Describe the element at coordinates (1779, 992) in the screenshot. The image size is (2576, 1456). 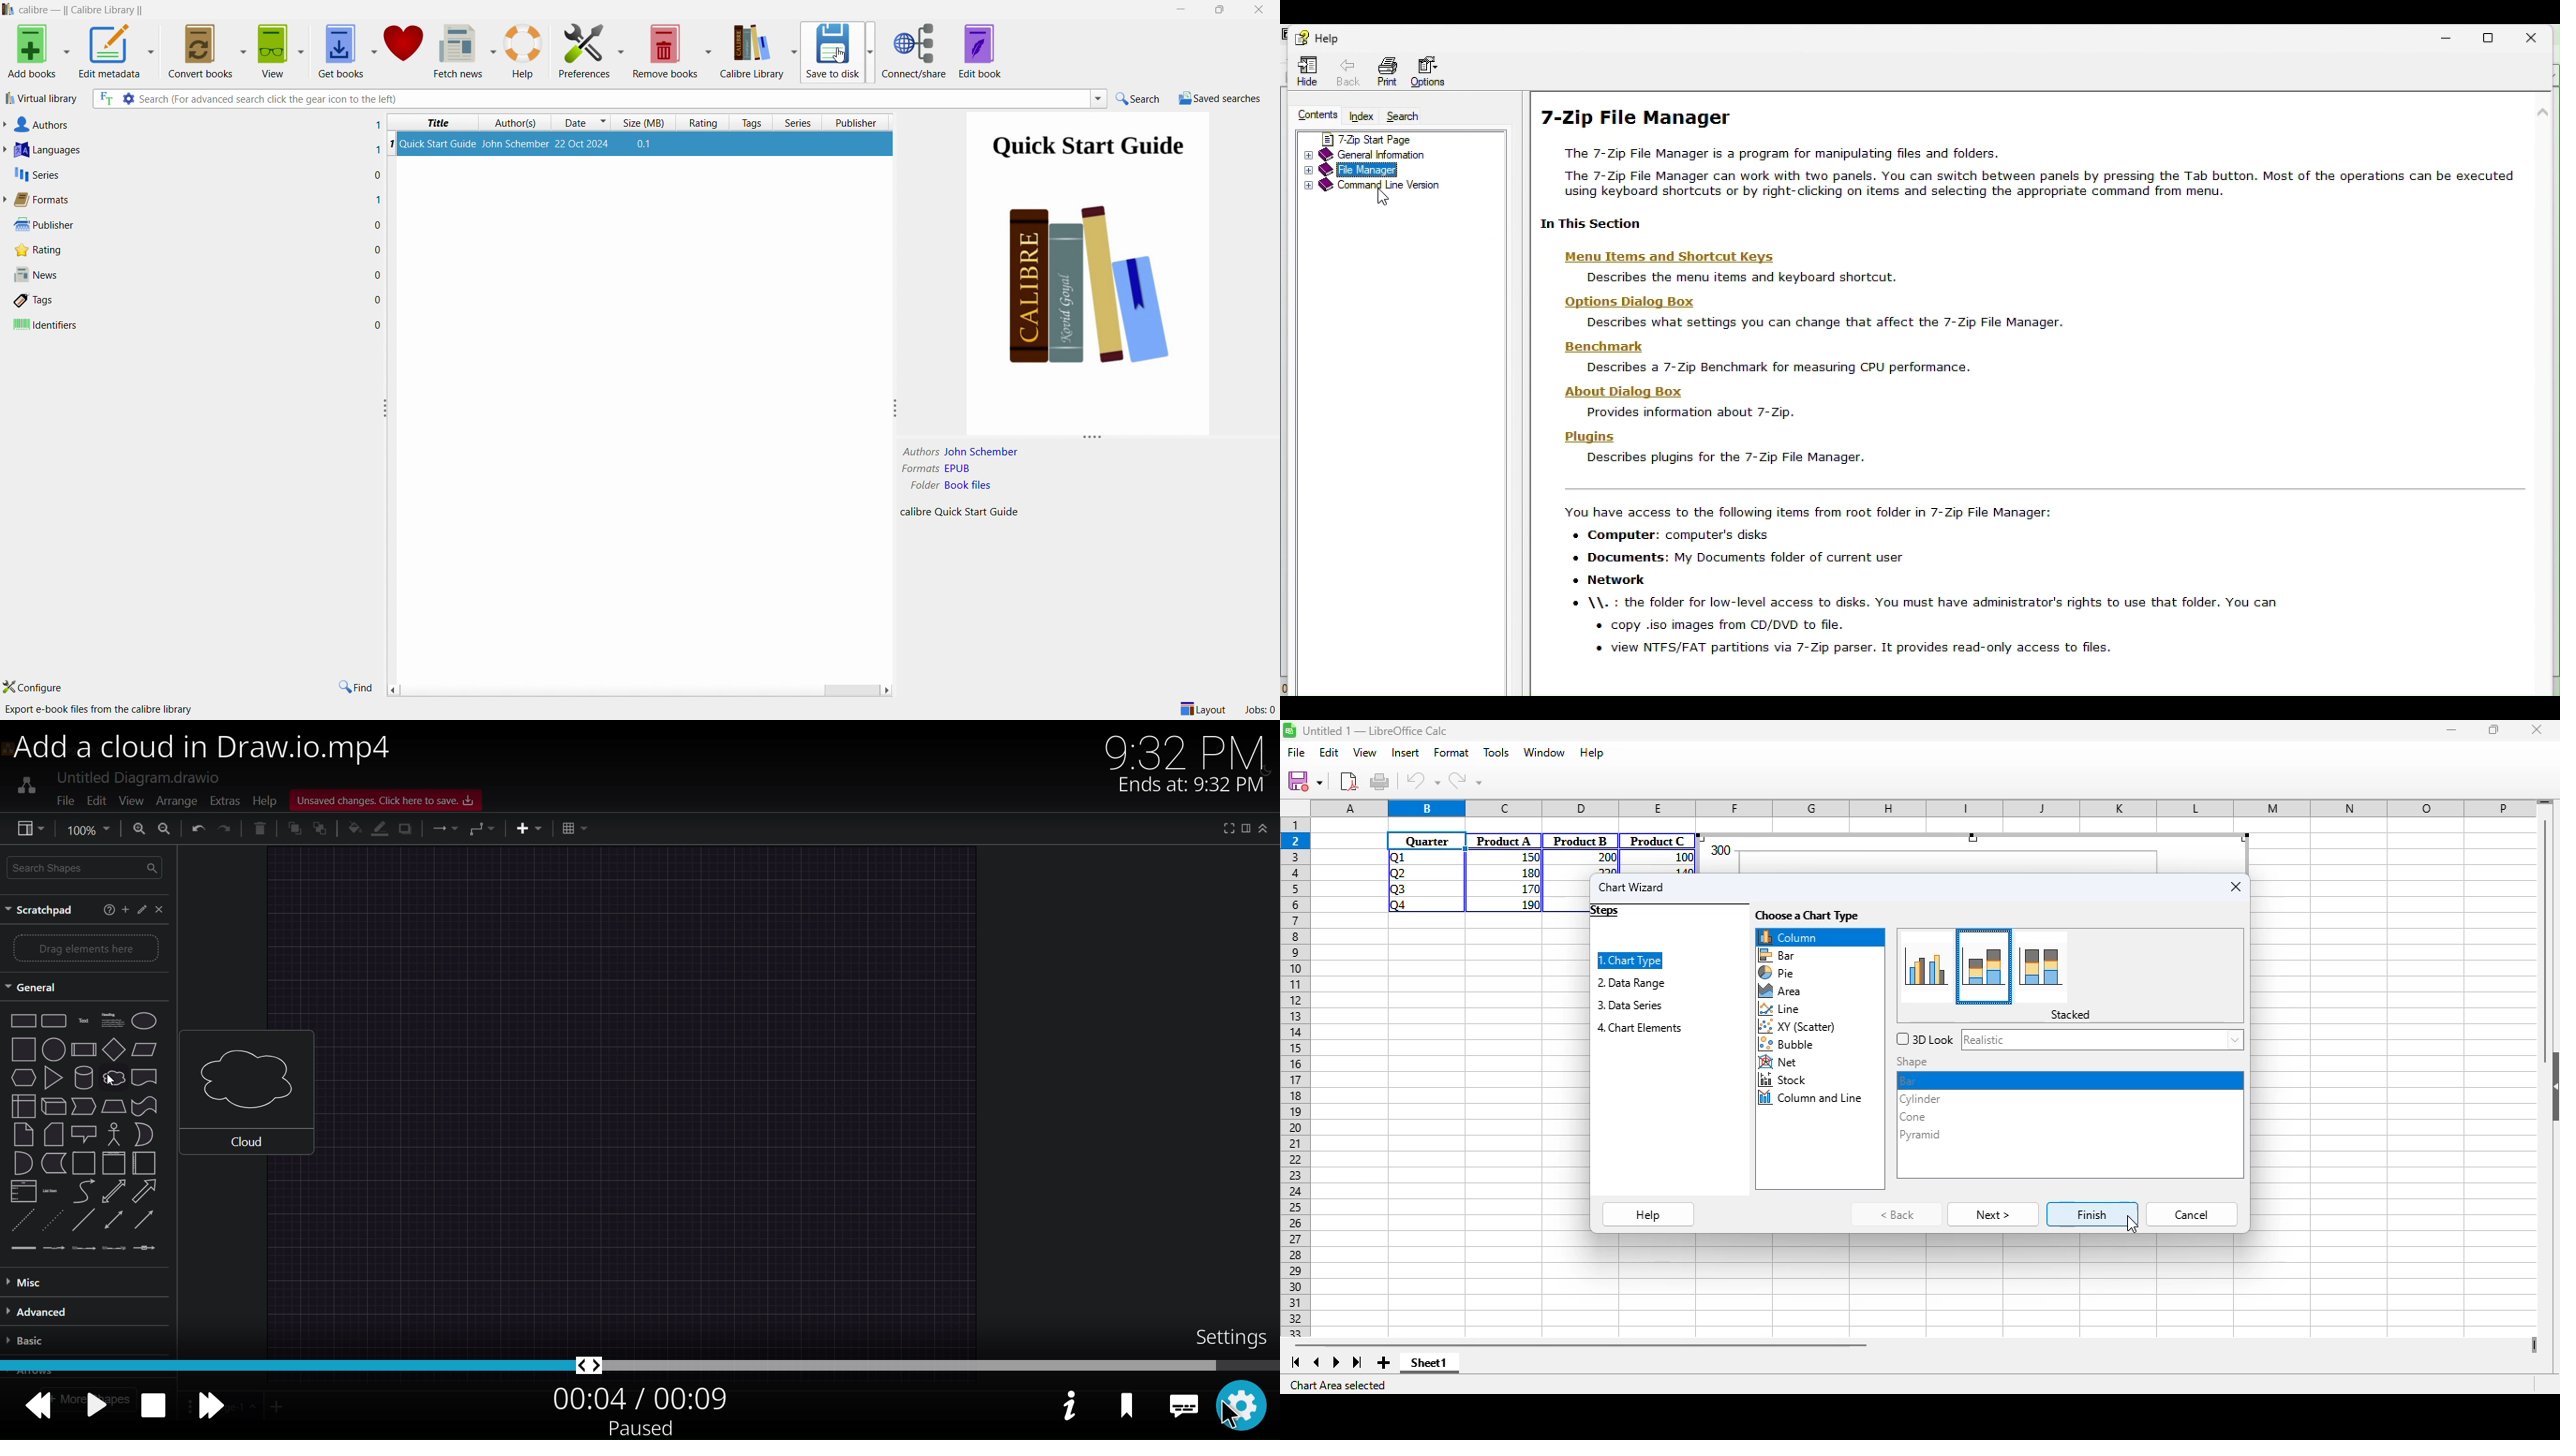
I see `area` at that location.